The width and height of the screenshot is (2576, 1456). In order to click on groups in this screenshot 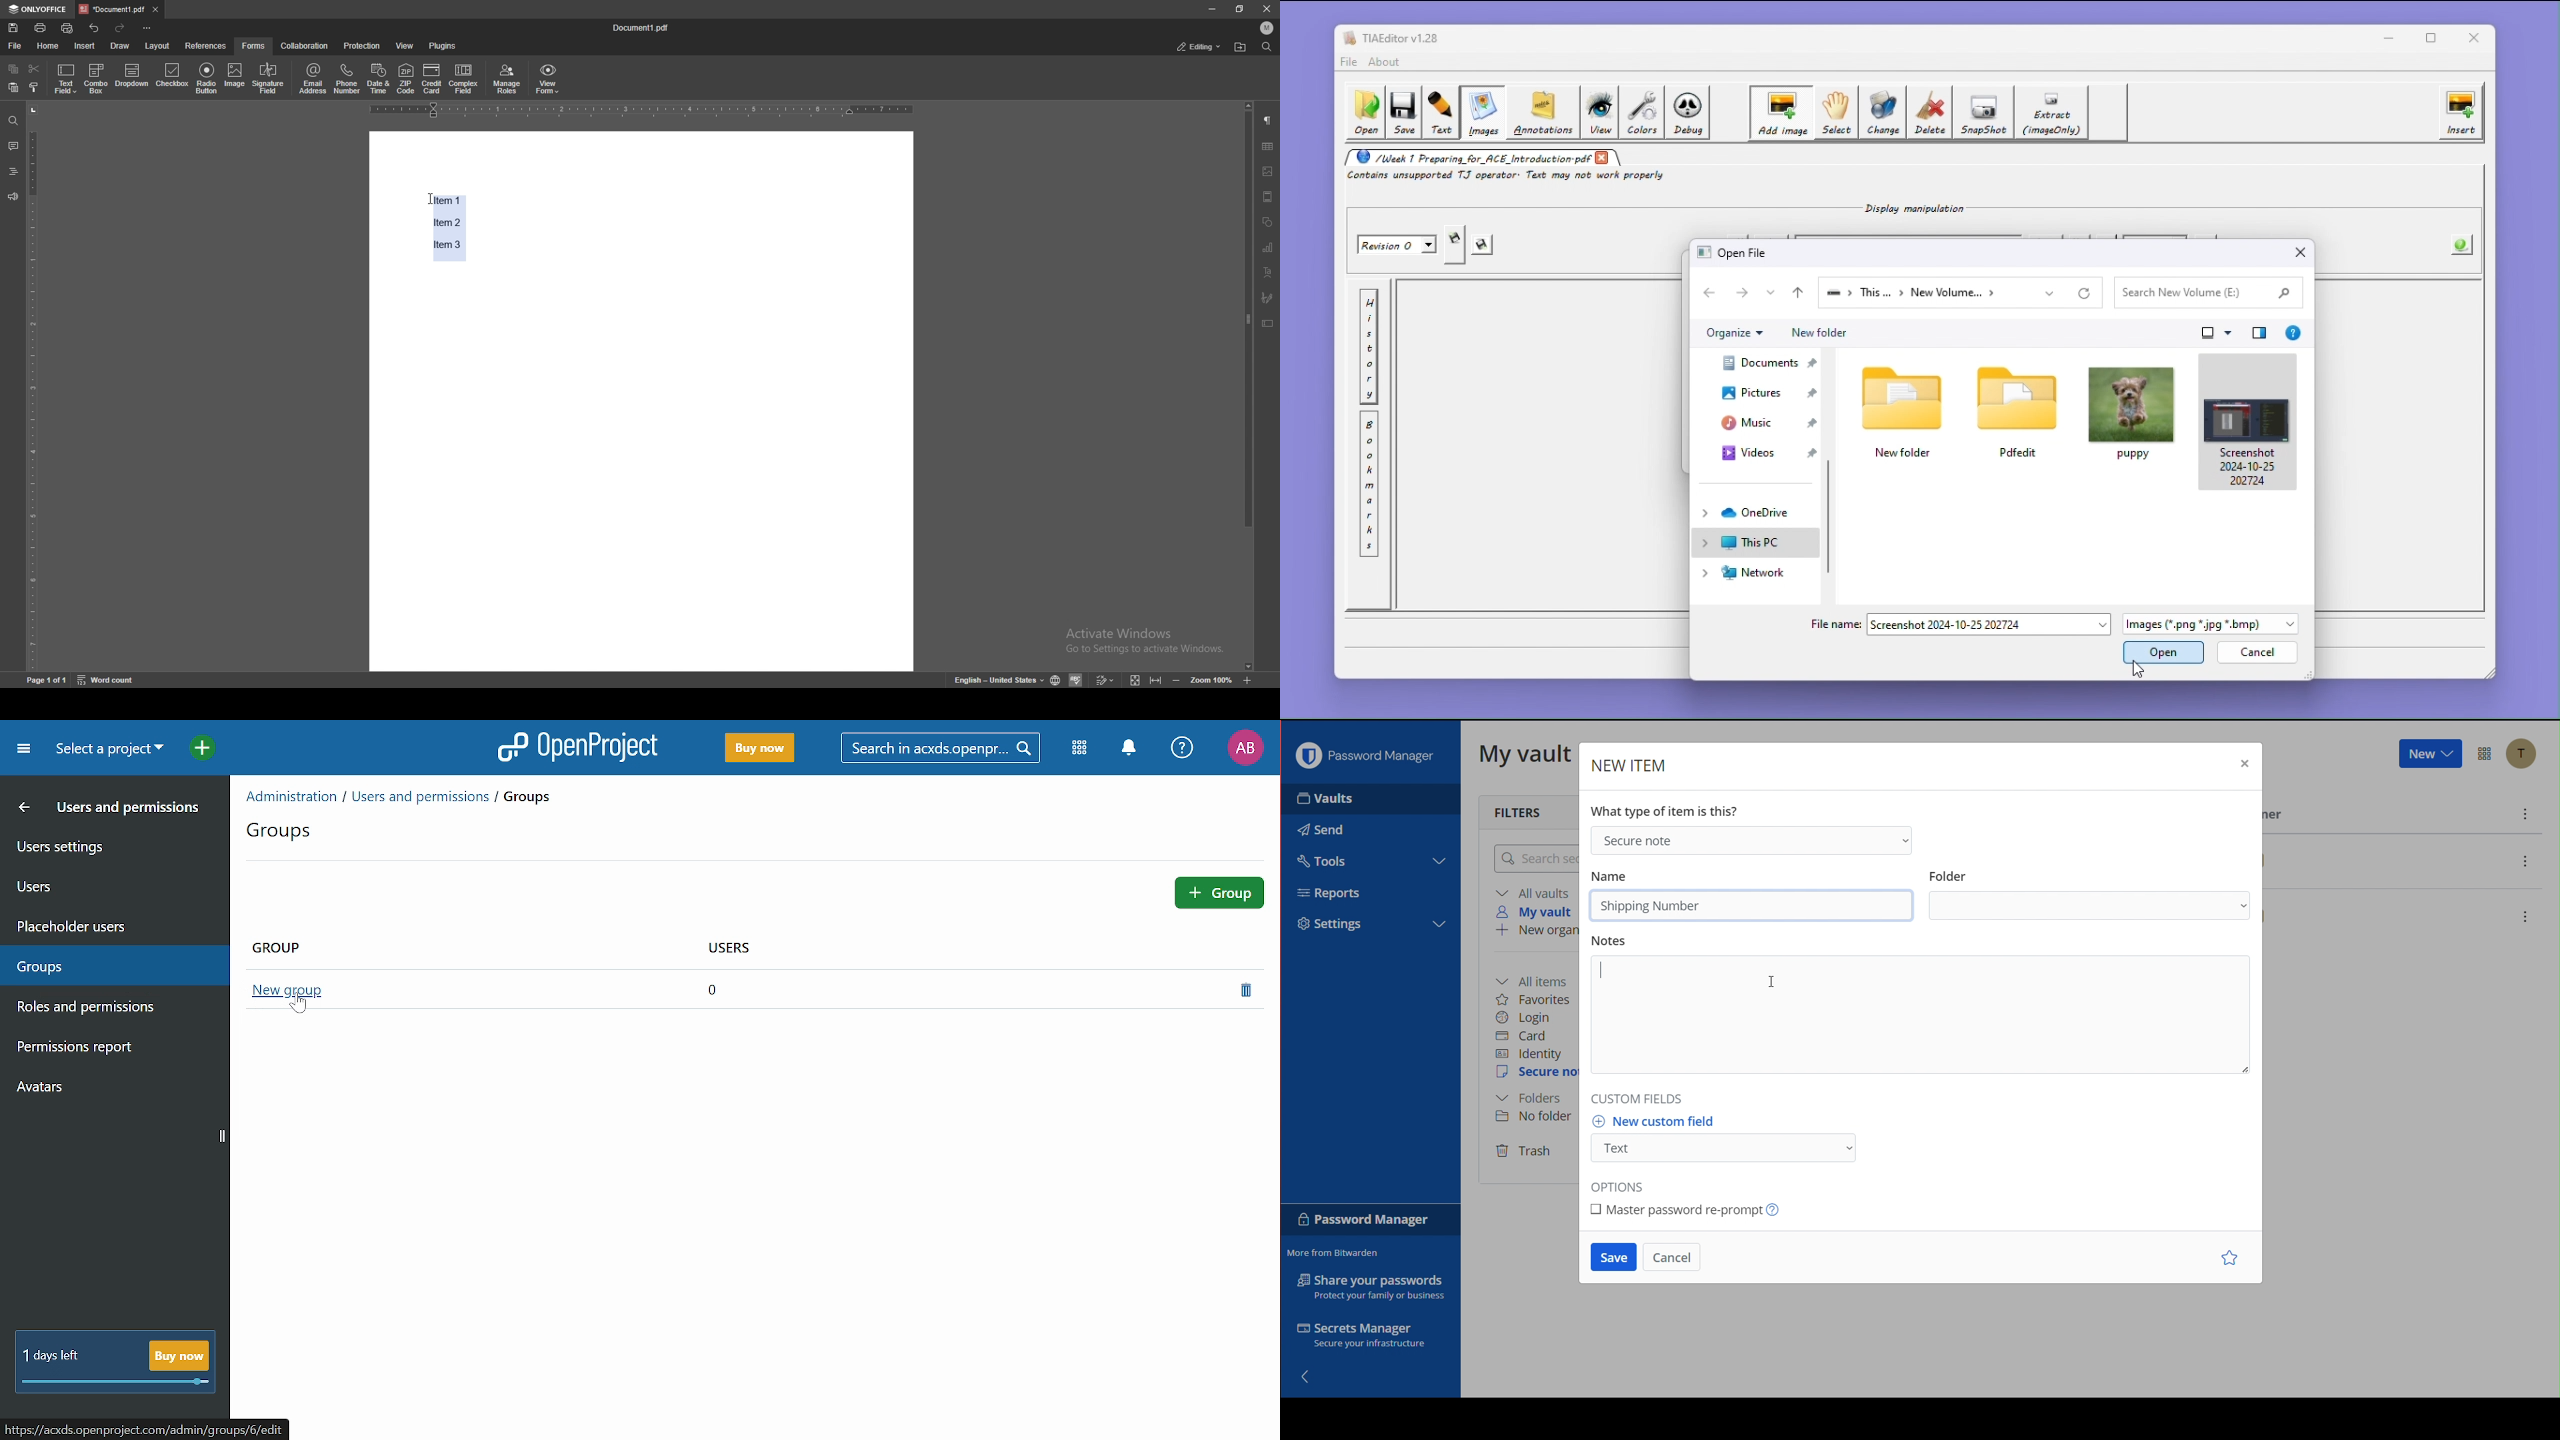, I will do `click(287, 831)`.